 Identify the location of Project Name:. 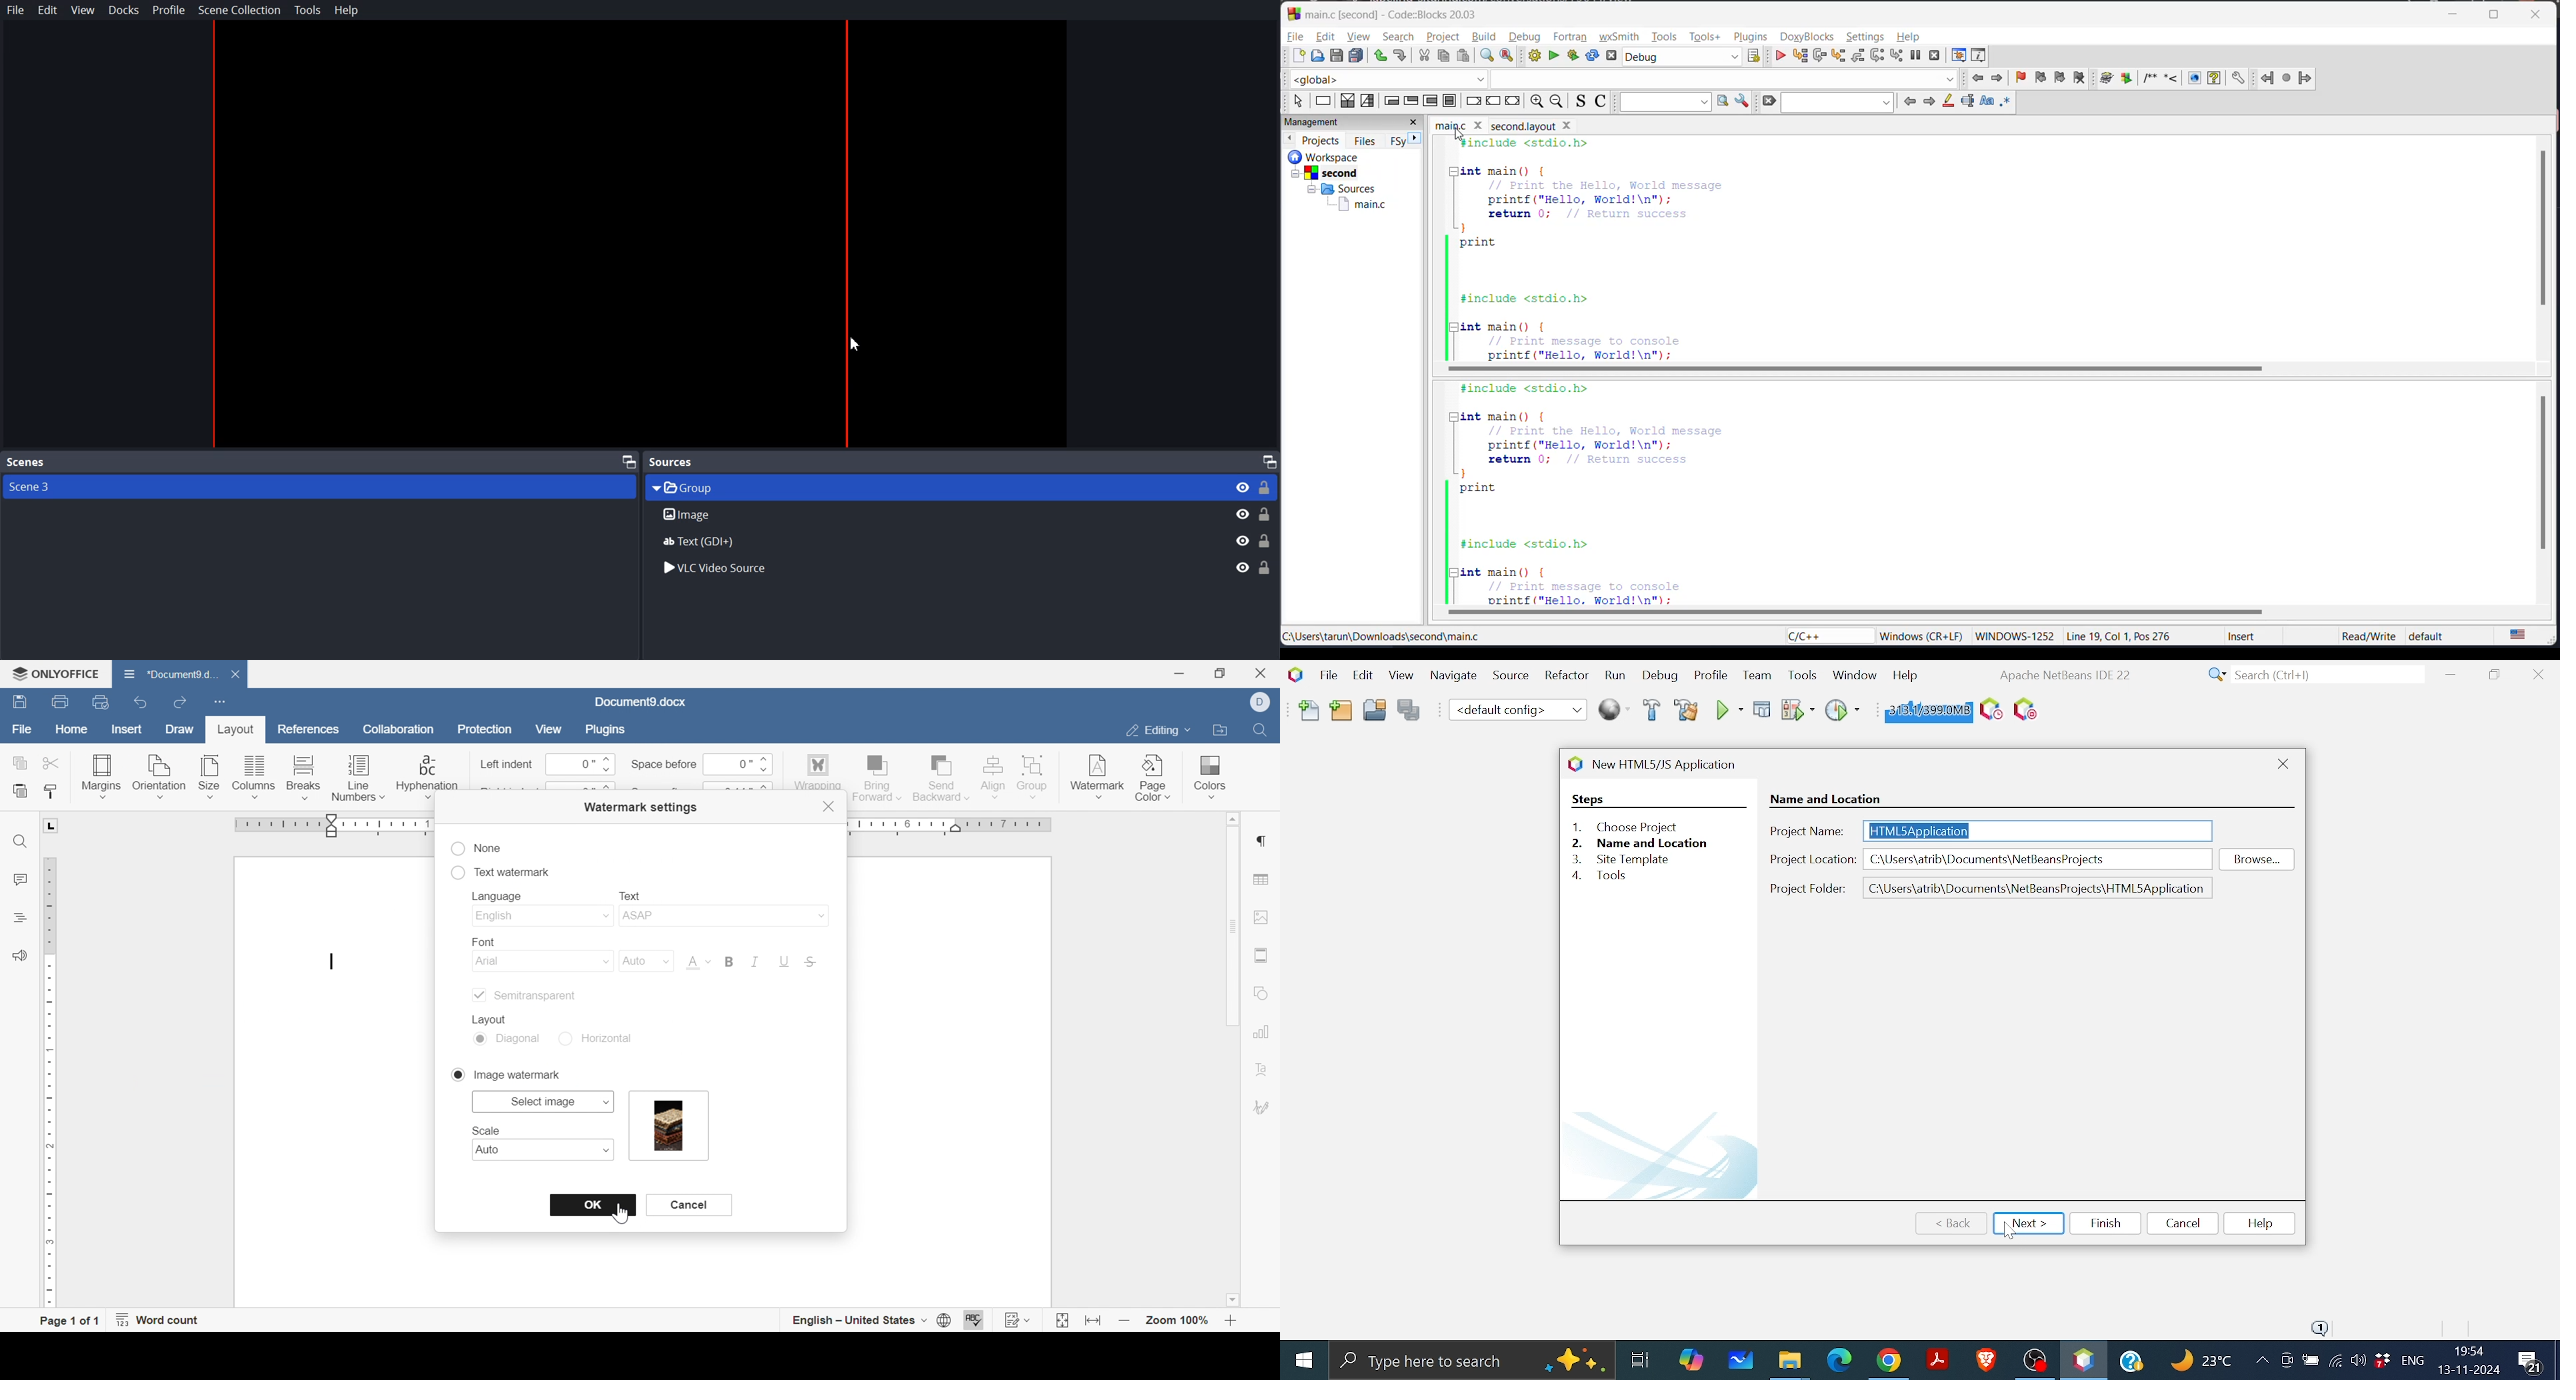
(1806, 830).